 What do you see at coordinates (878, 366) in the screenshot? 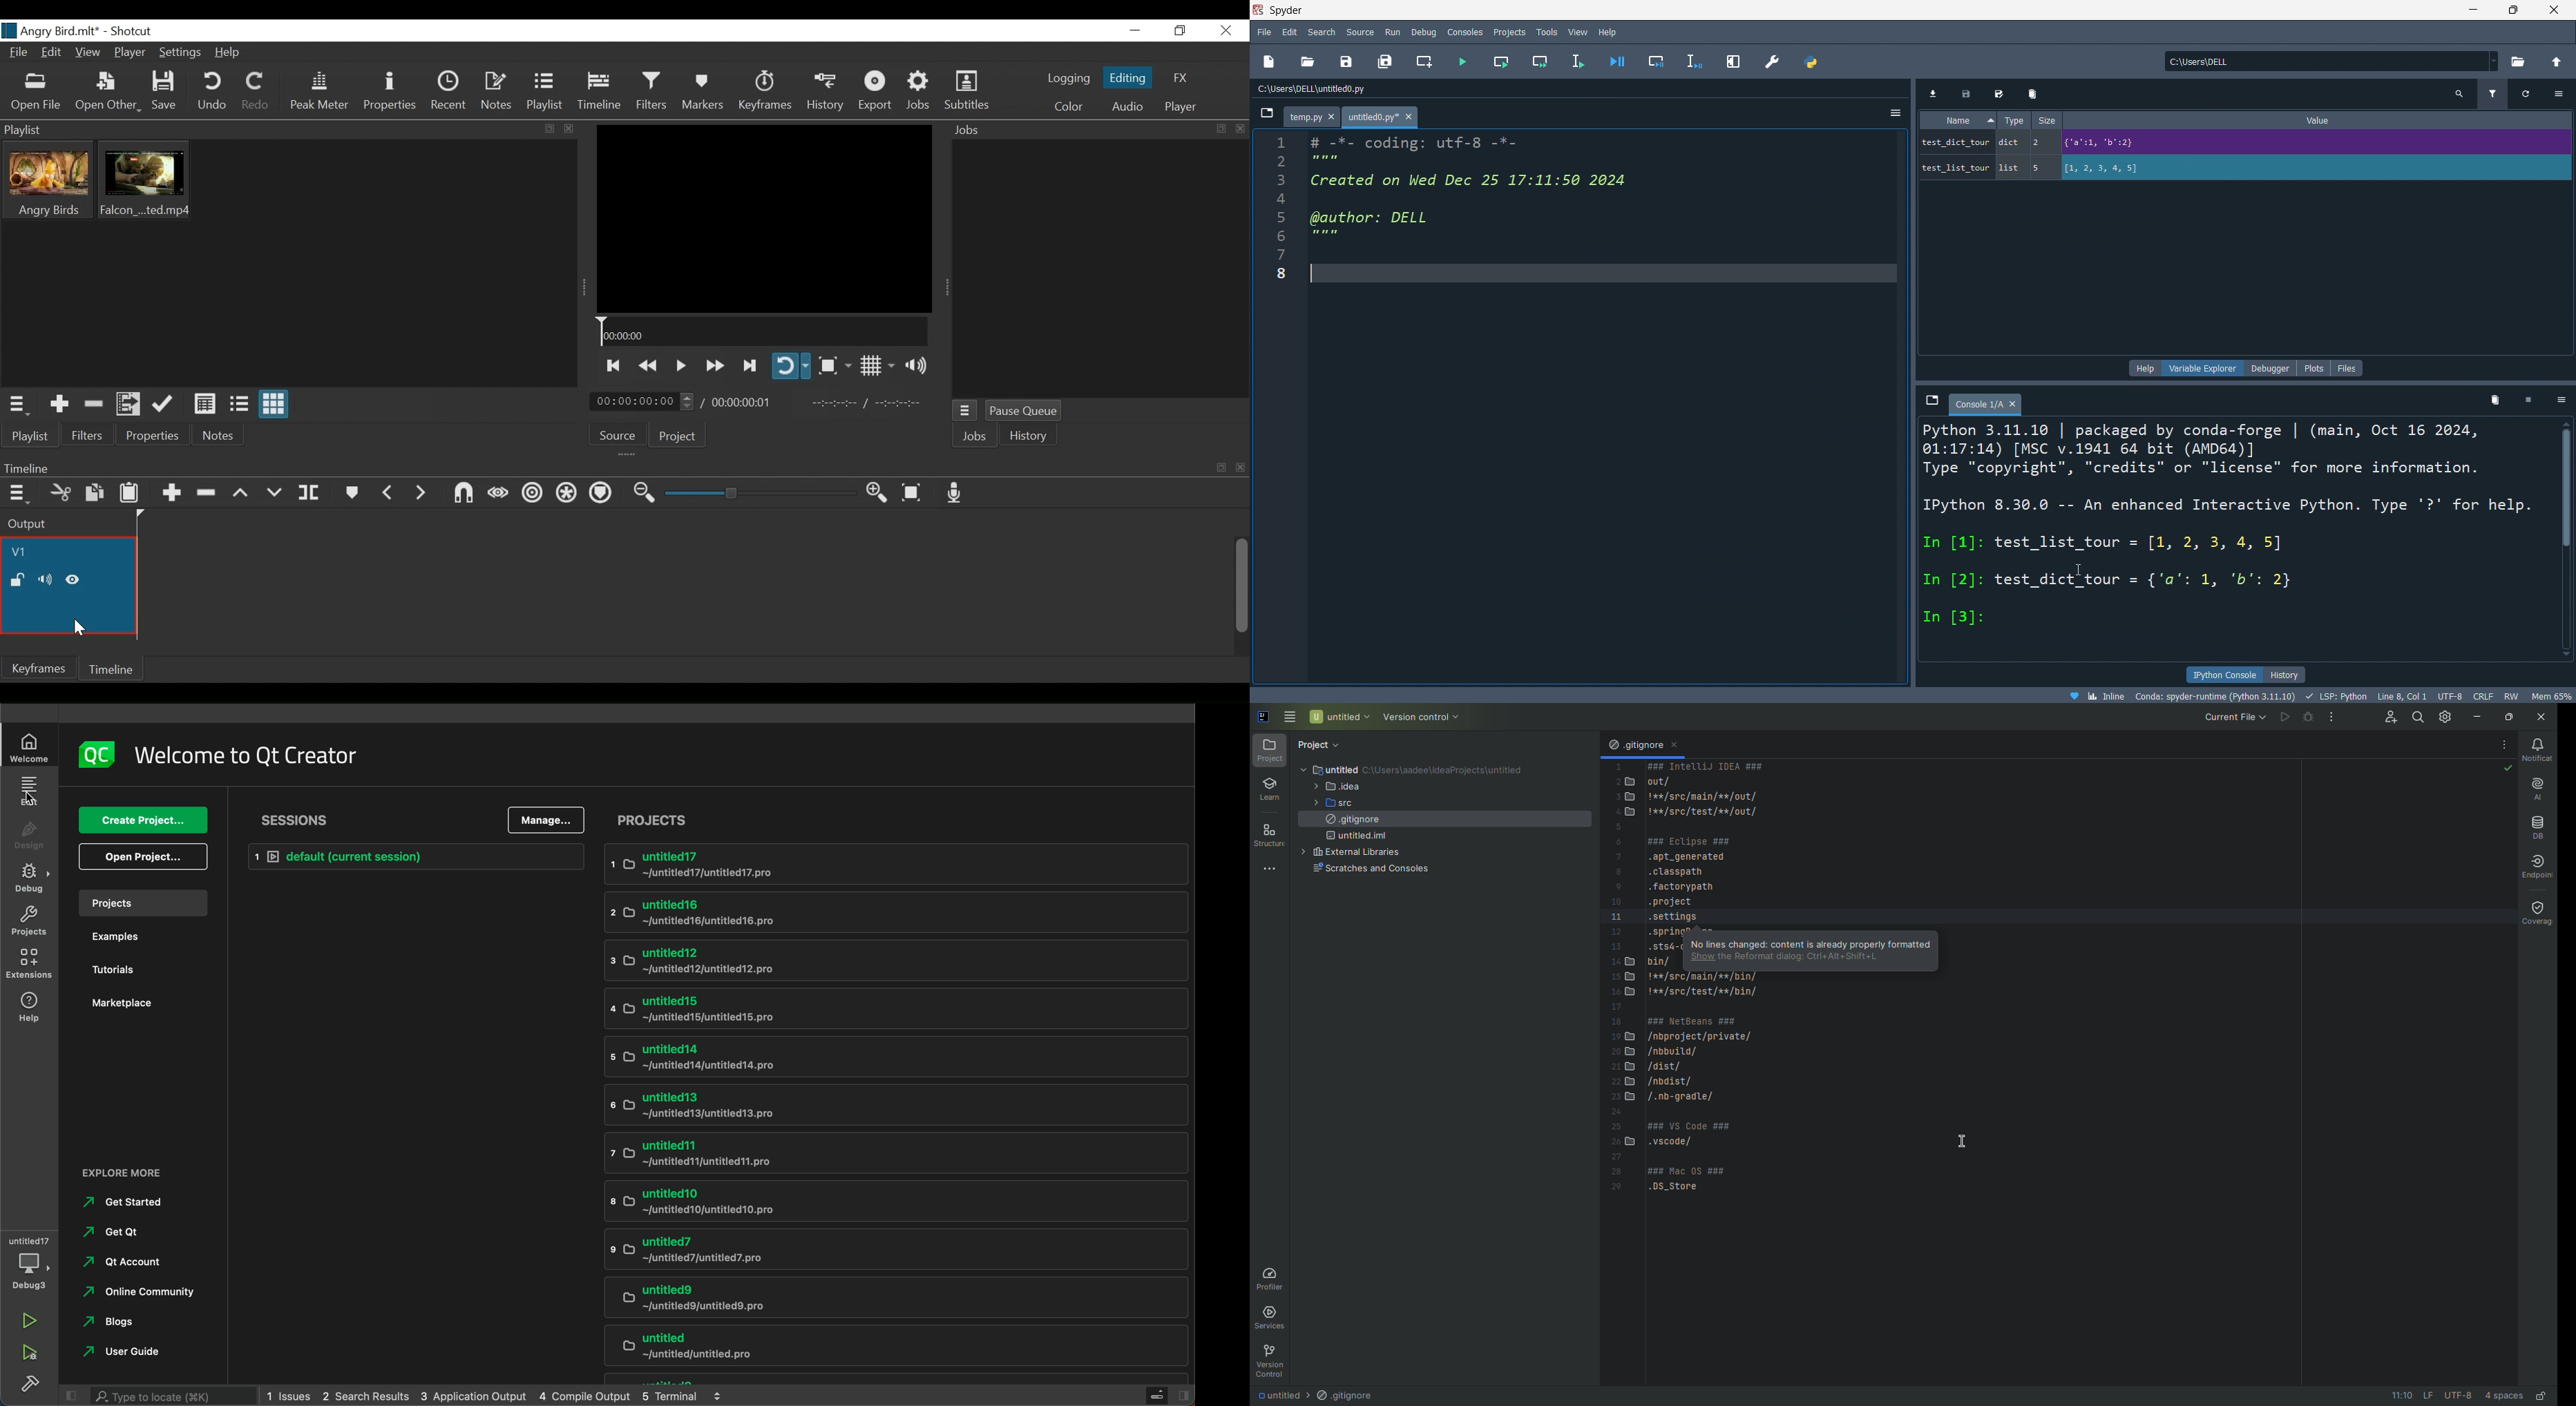
I see `Toggle display grid on player` at bounding box center [878, 366].